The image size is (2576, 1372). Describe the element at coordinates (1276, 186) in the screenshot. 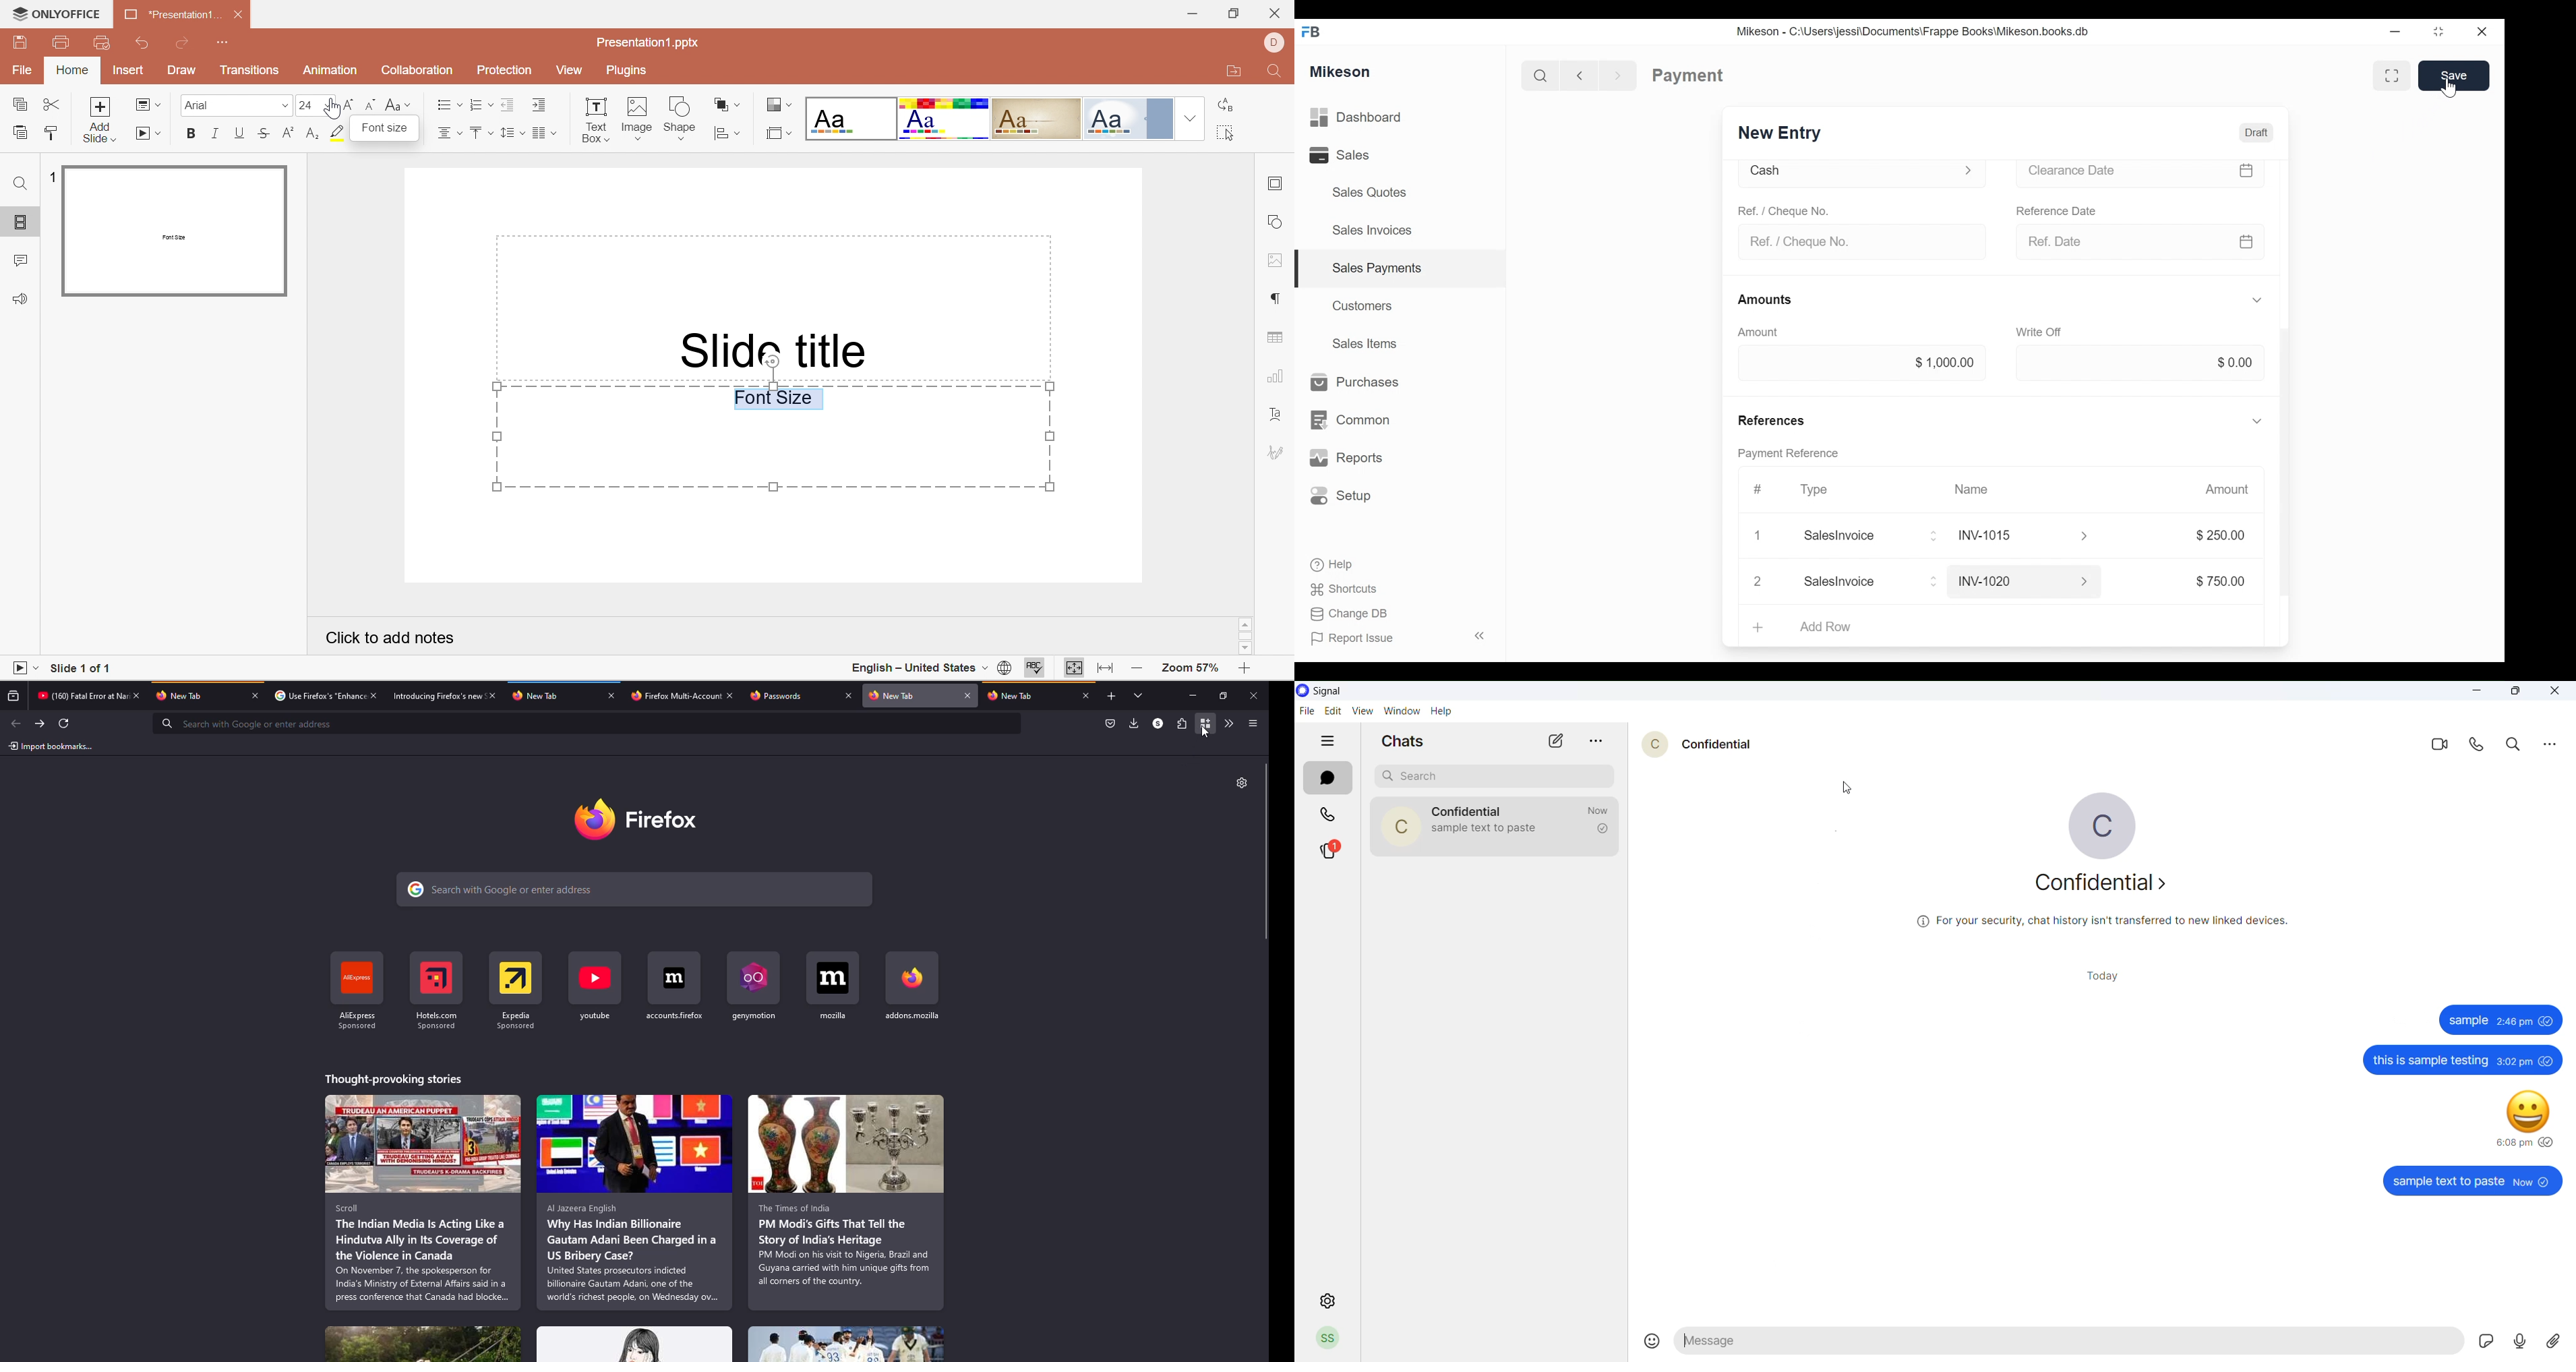

I see `slide settings` at that location.